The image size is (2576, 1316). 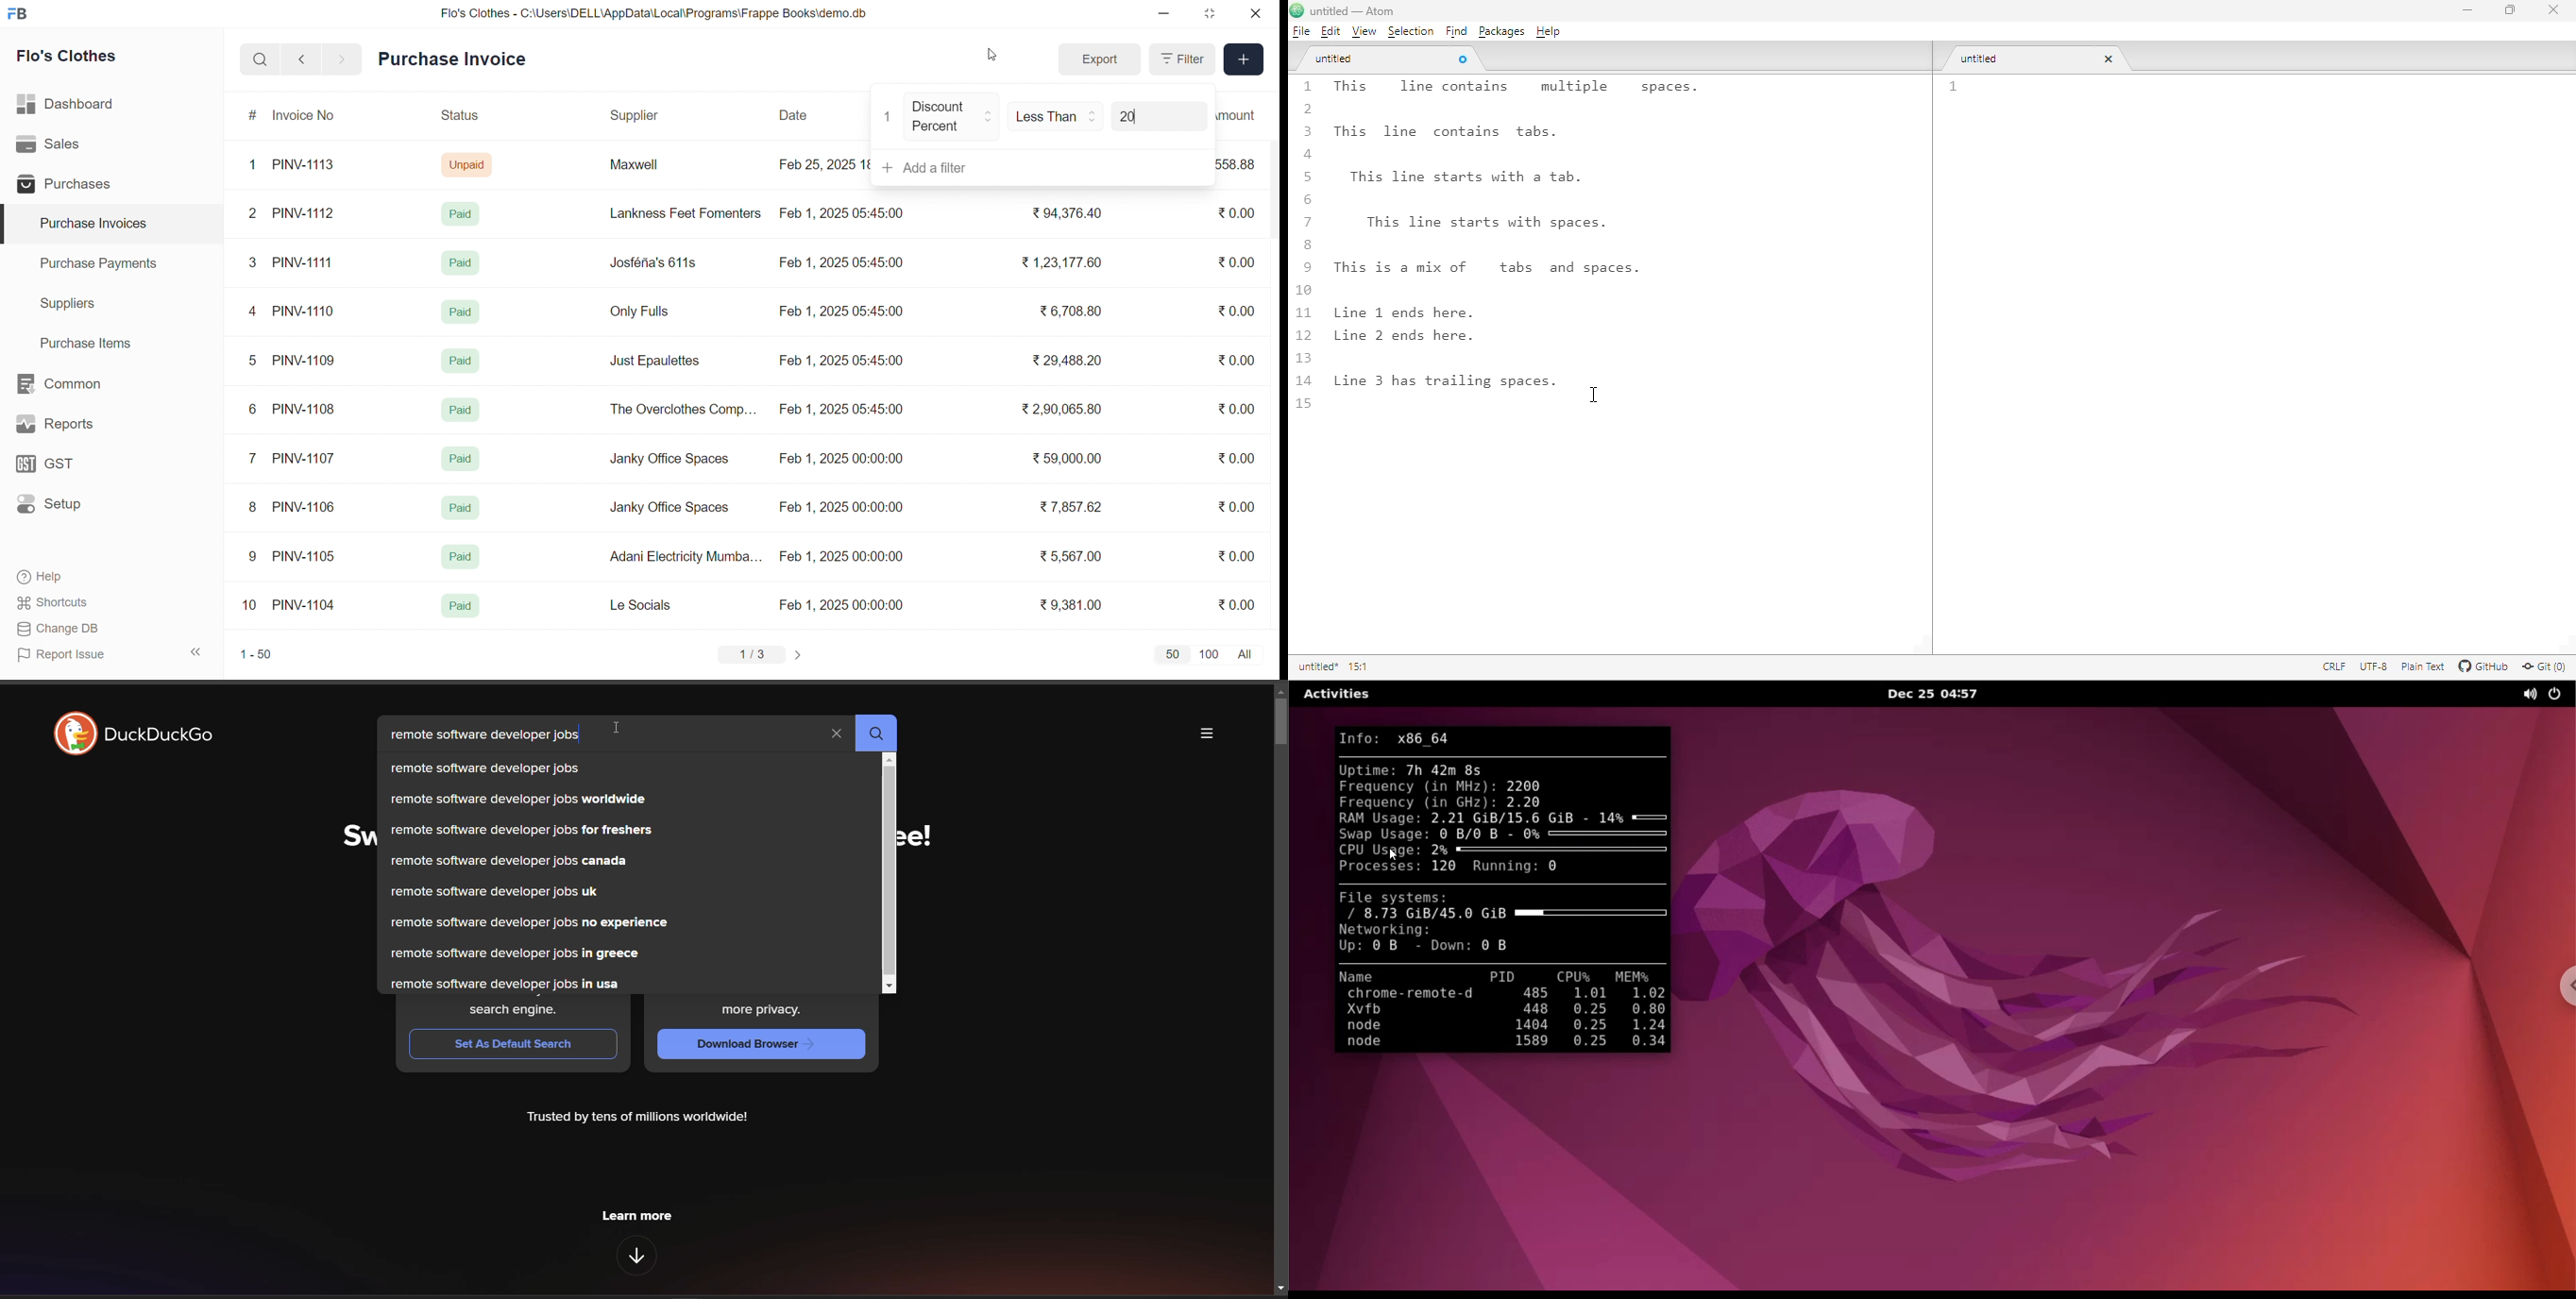 I want to click on + Add a filter, so click(x=1039, y=167).